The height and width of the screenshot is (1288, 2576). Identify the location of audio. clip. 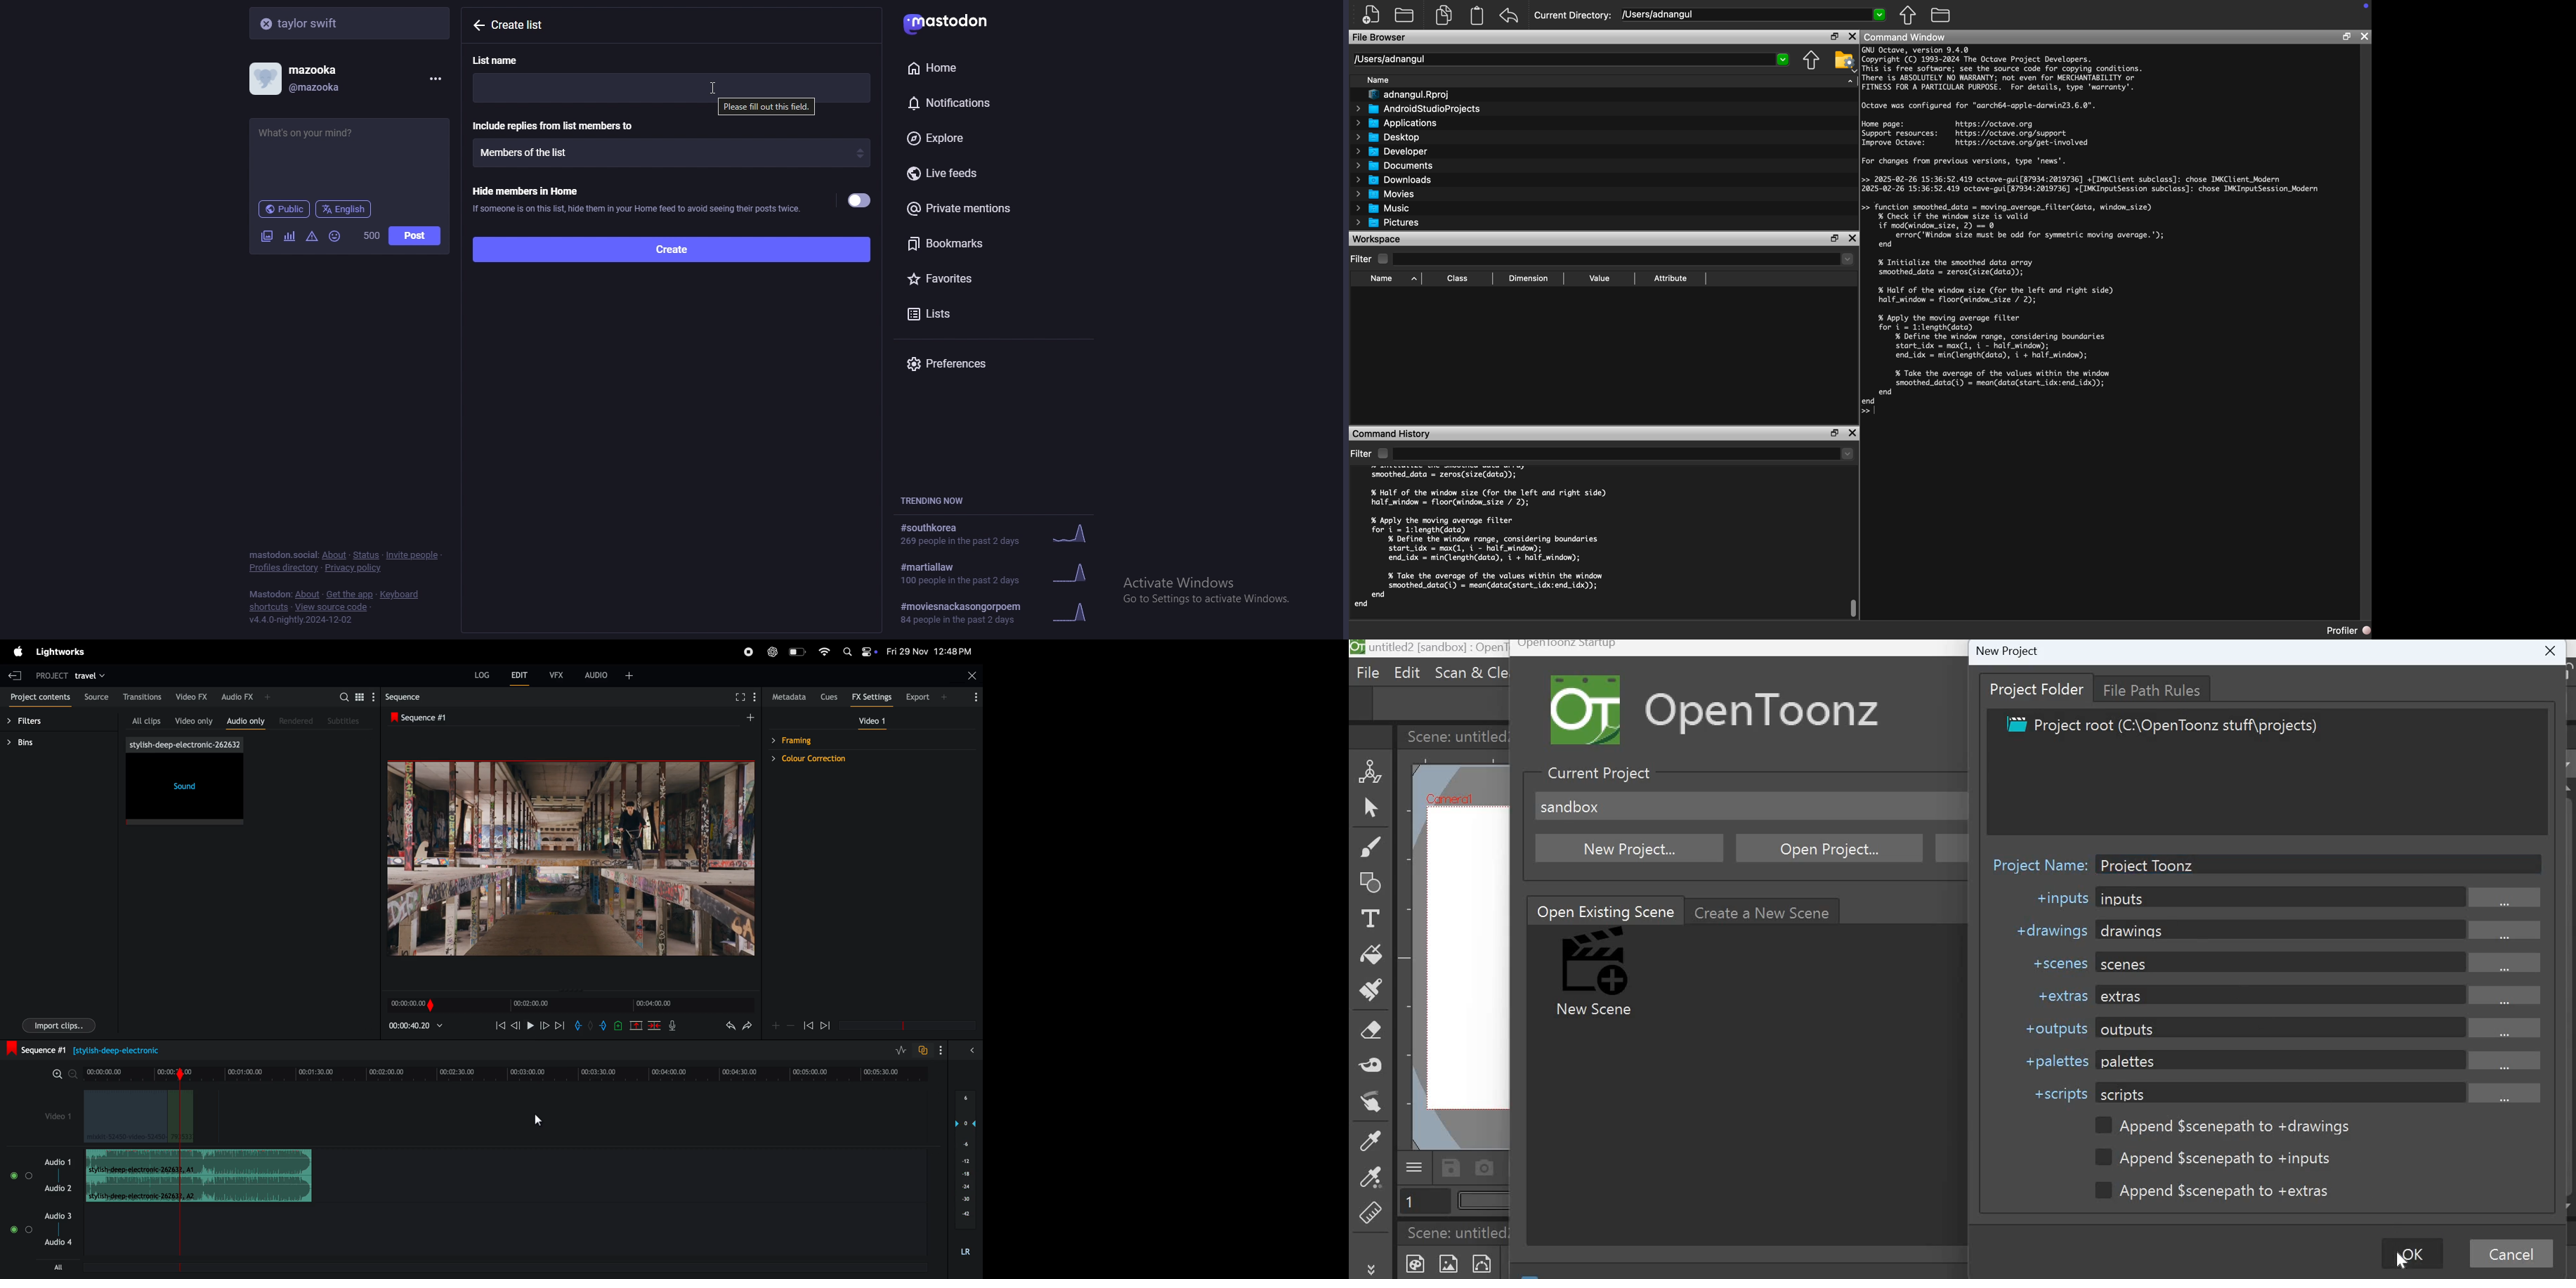
(199, 1162).